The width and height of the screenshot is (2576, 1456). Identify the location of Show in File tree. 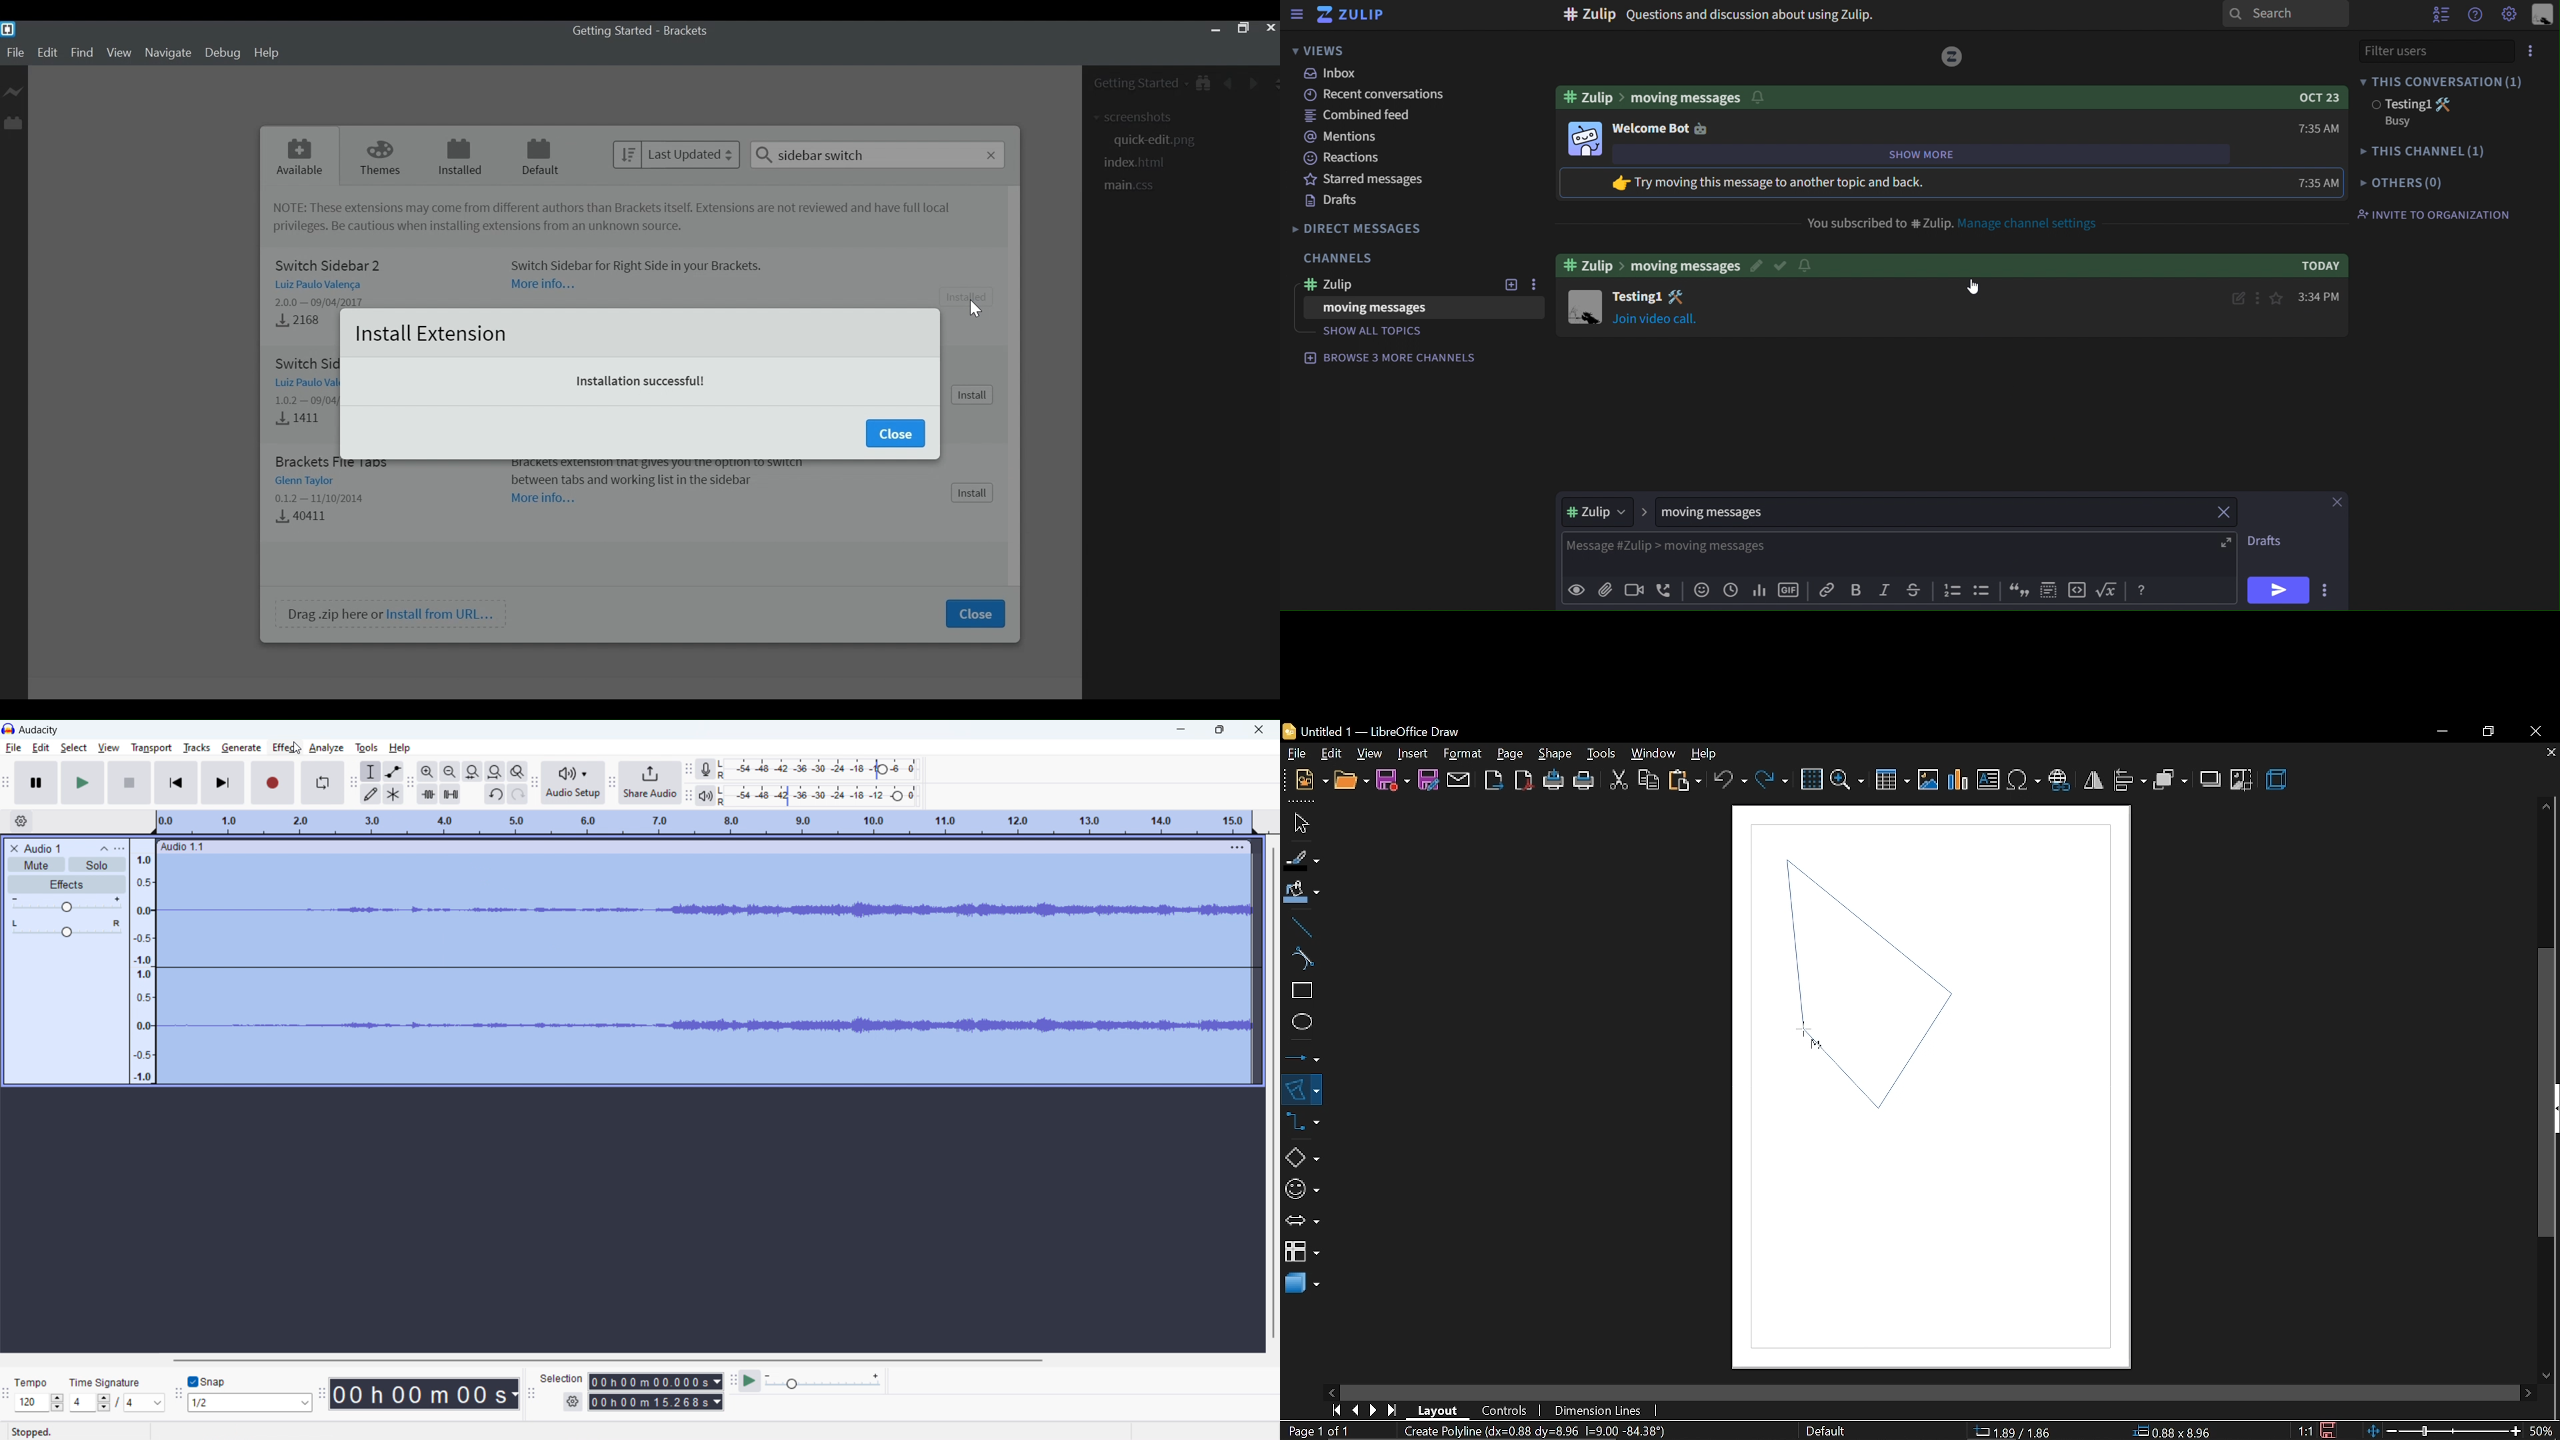
(1202, 82).